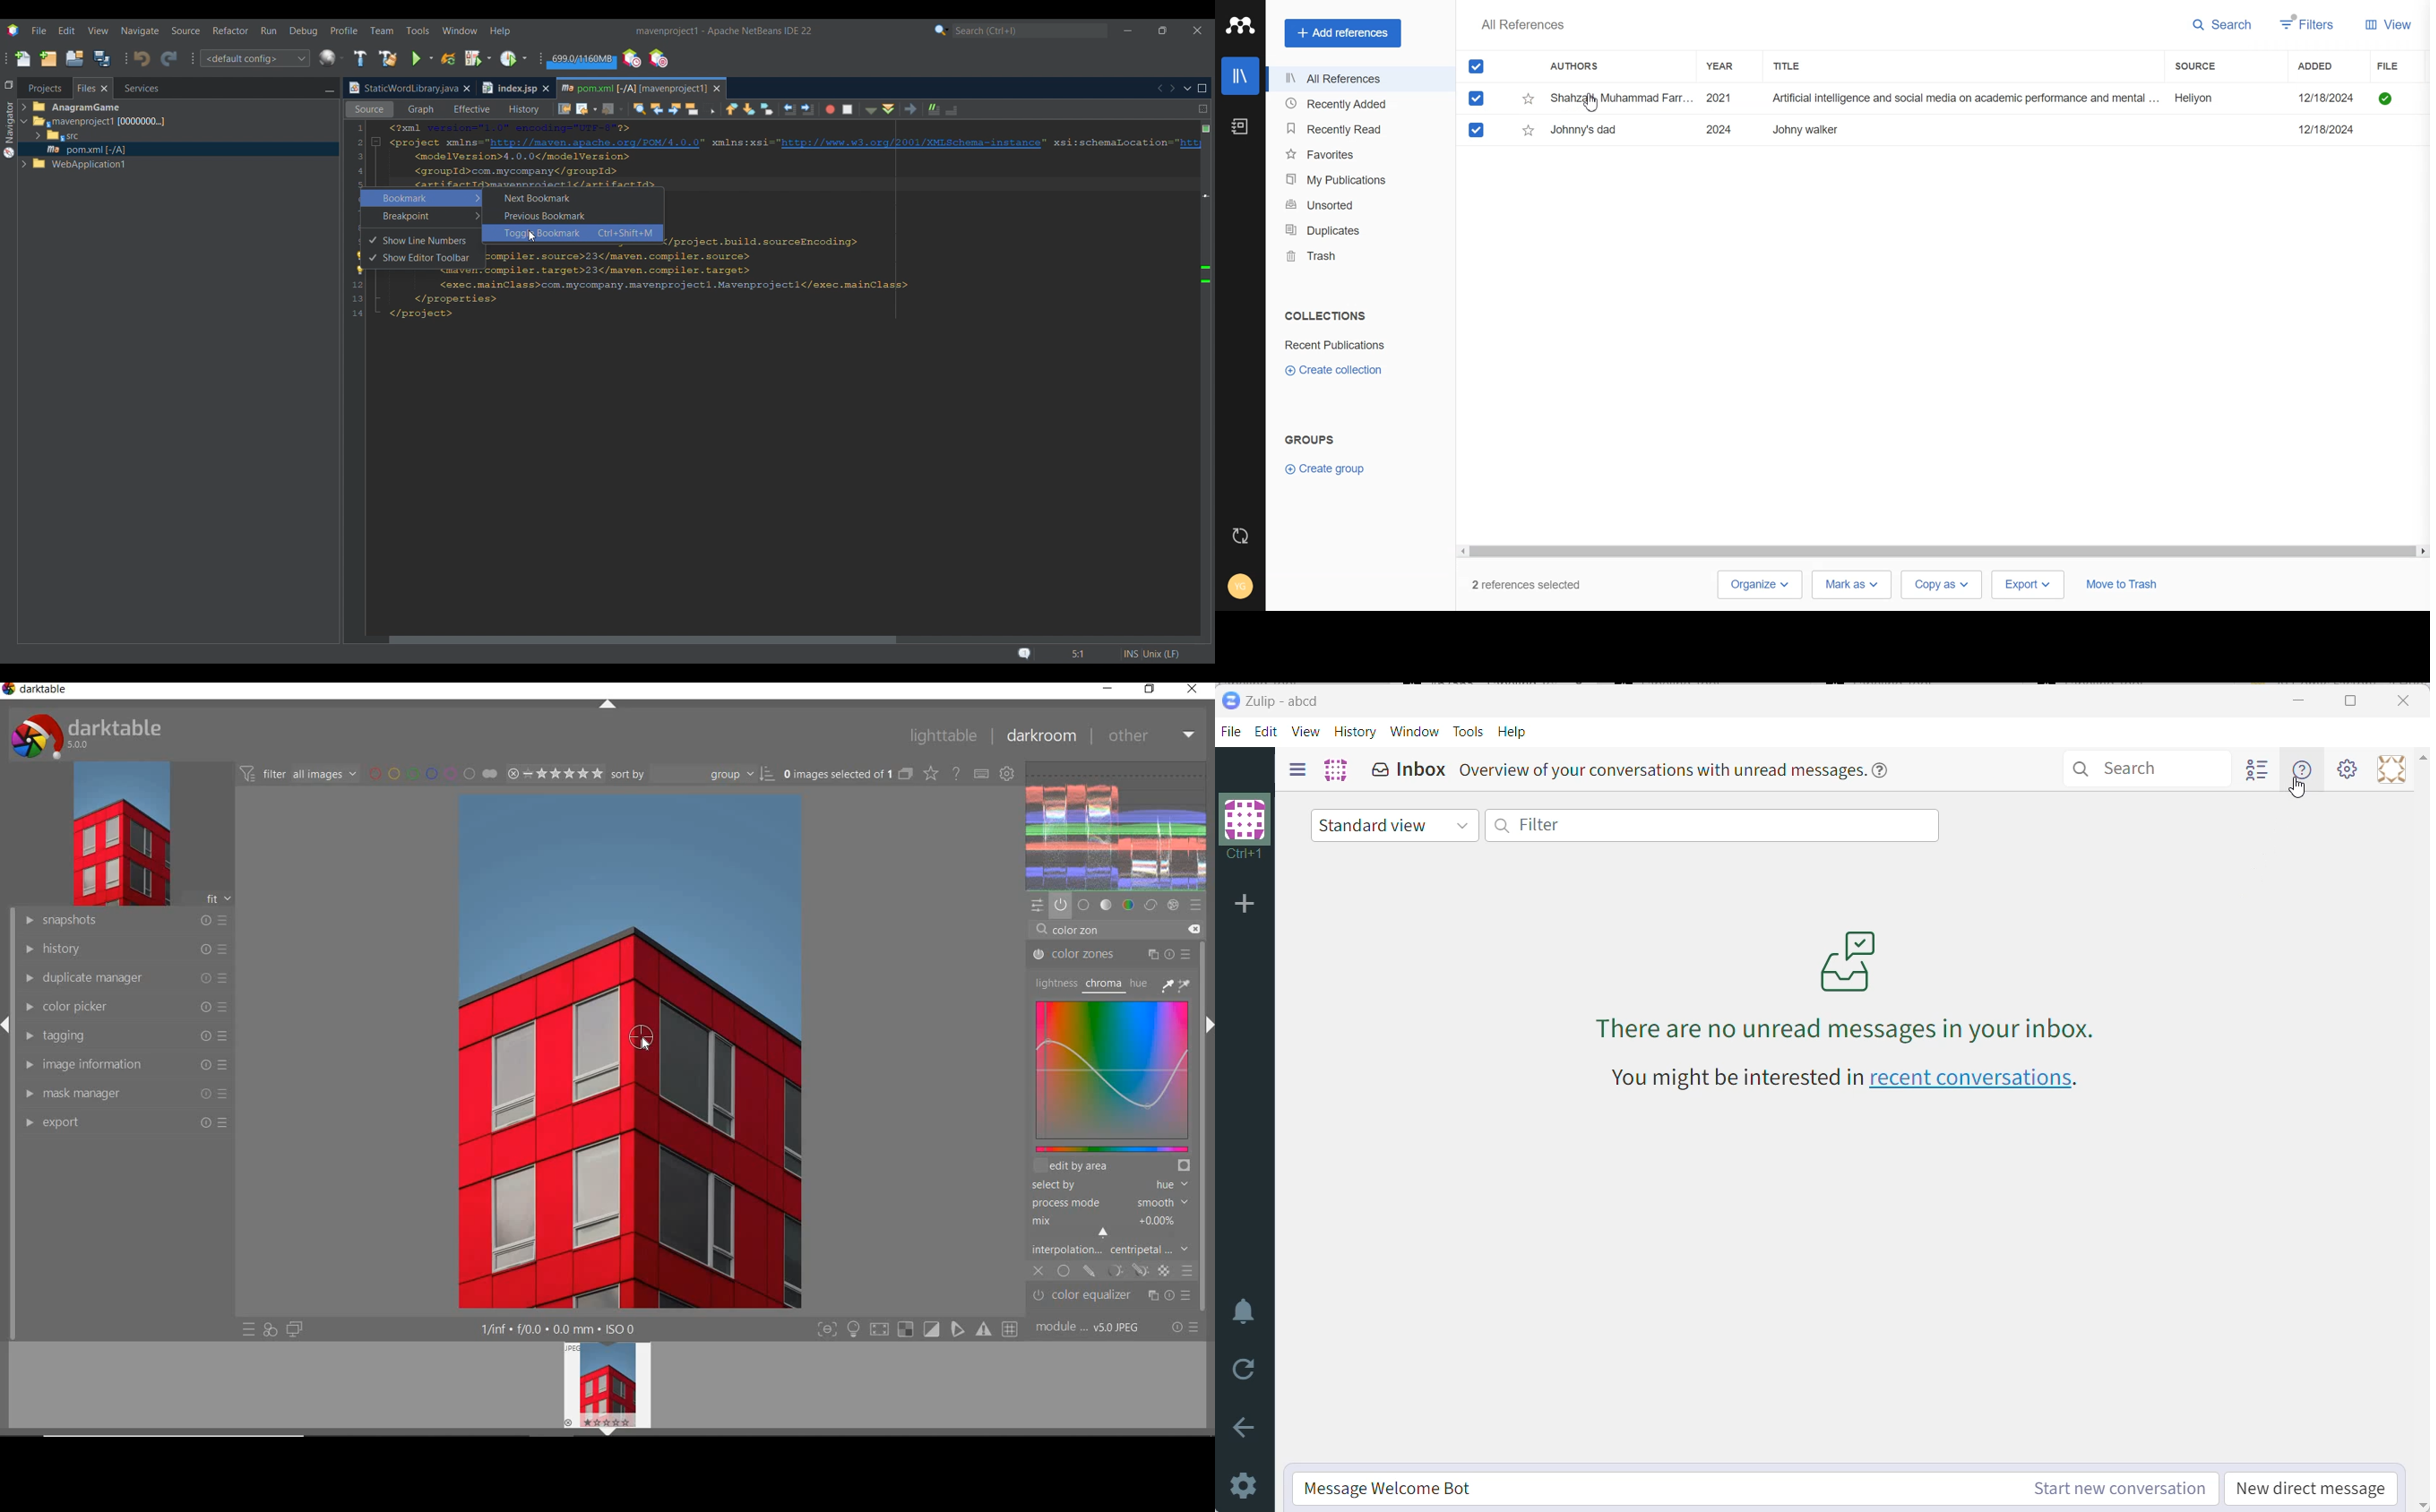 The image size is (2436, 1512). I want to click on Find next occurrence , so click(675, 109).